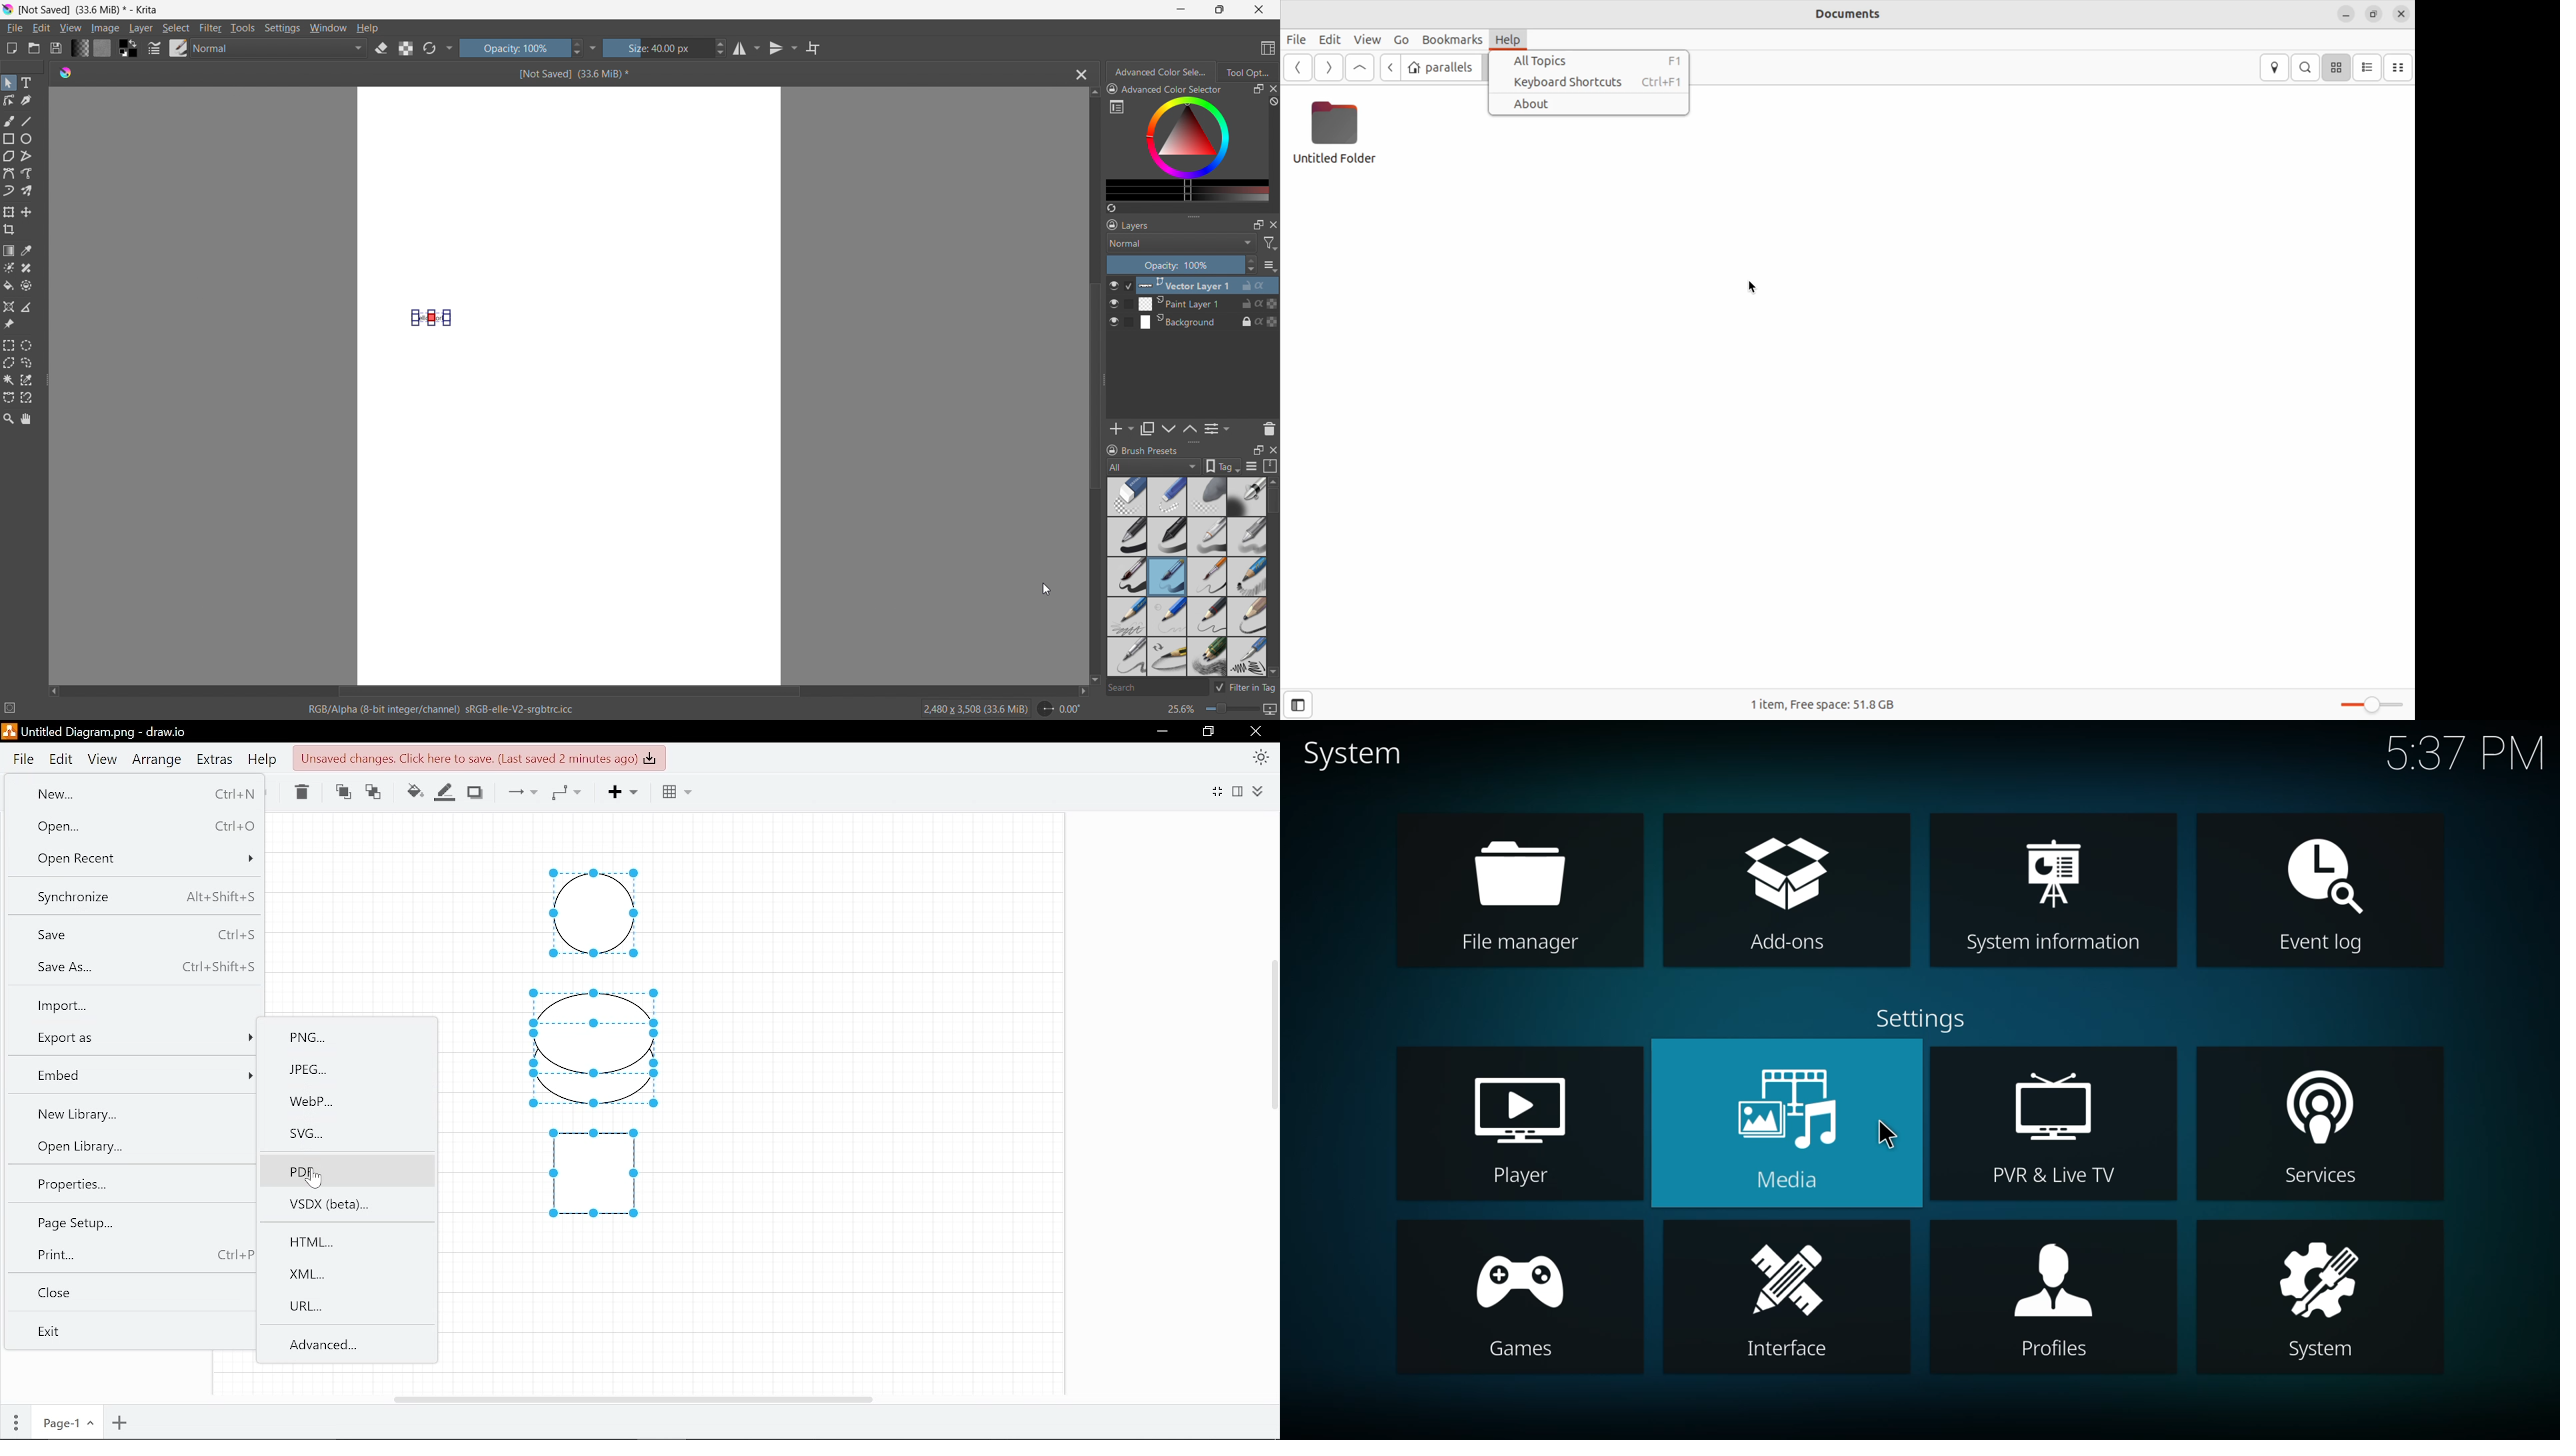  I want to click on blending mode, so click(1181, 243).